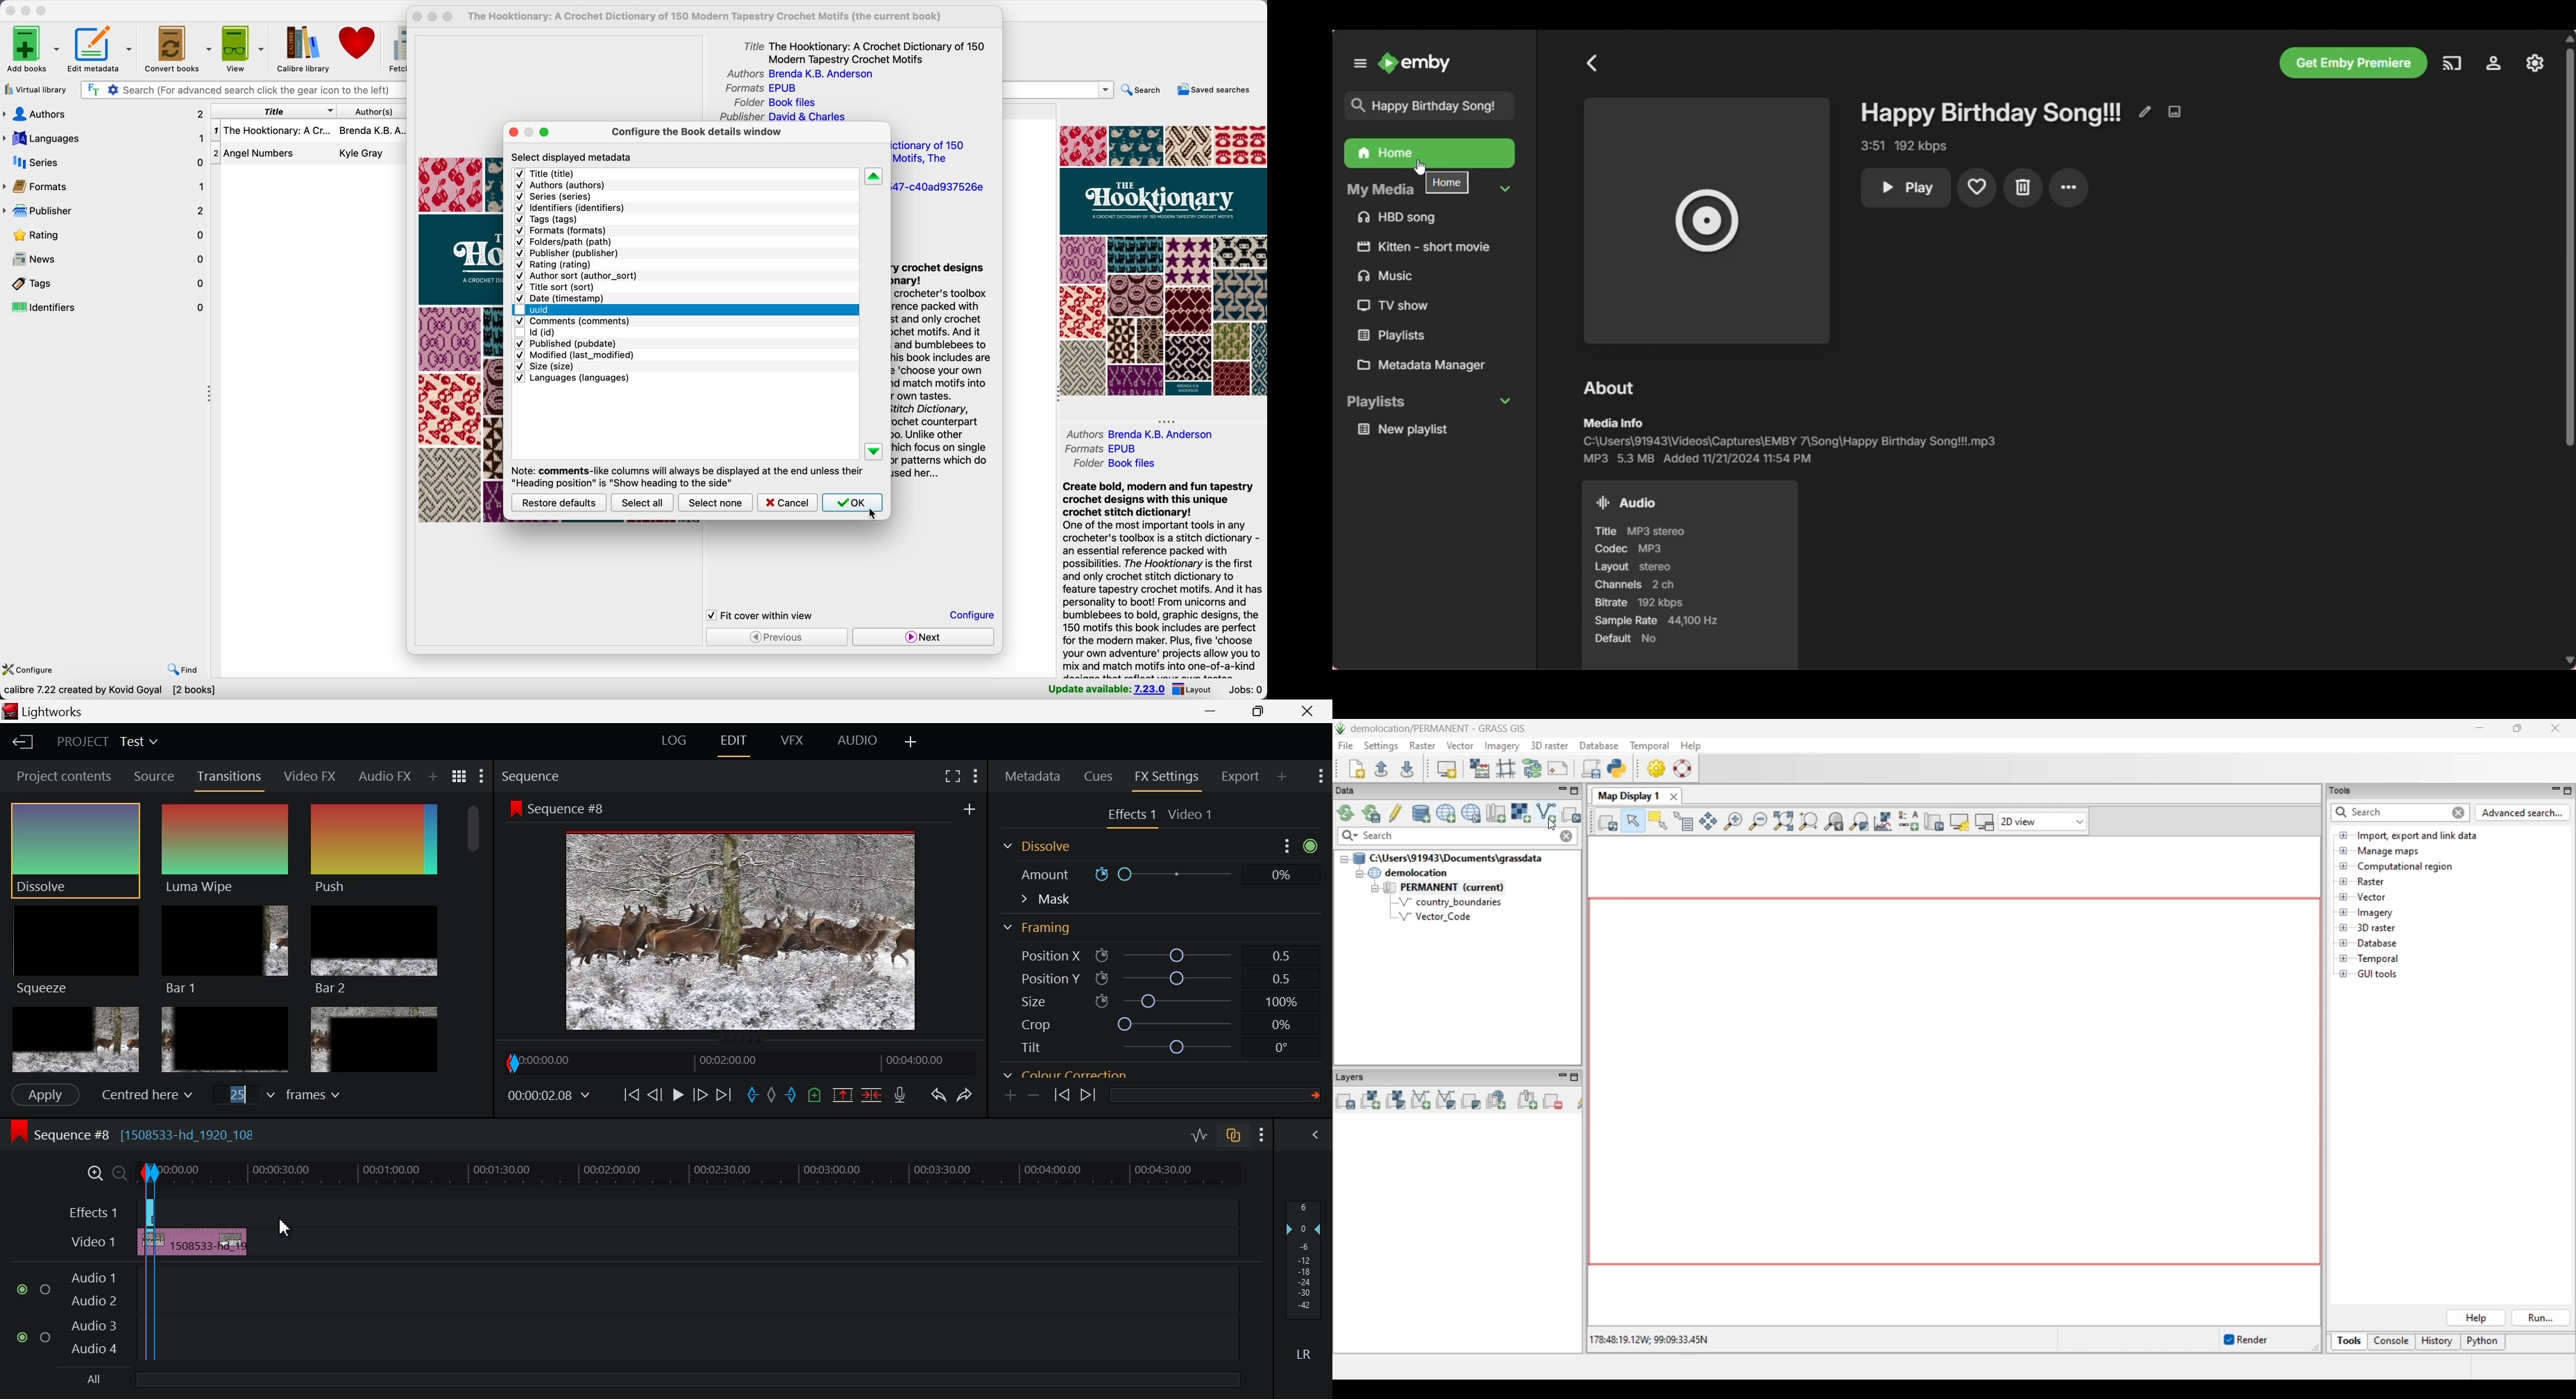 This screenshot has height=1400, width=2576. I want to click on publisher, so click(782, 117).